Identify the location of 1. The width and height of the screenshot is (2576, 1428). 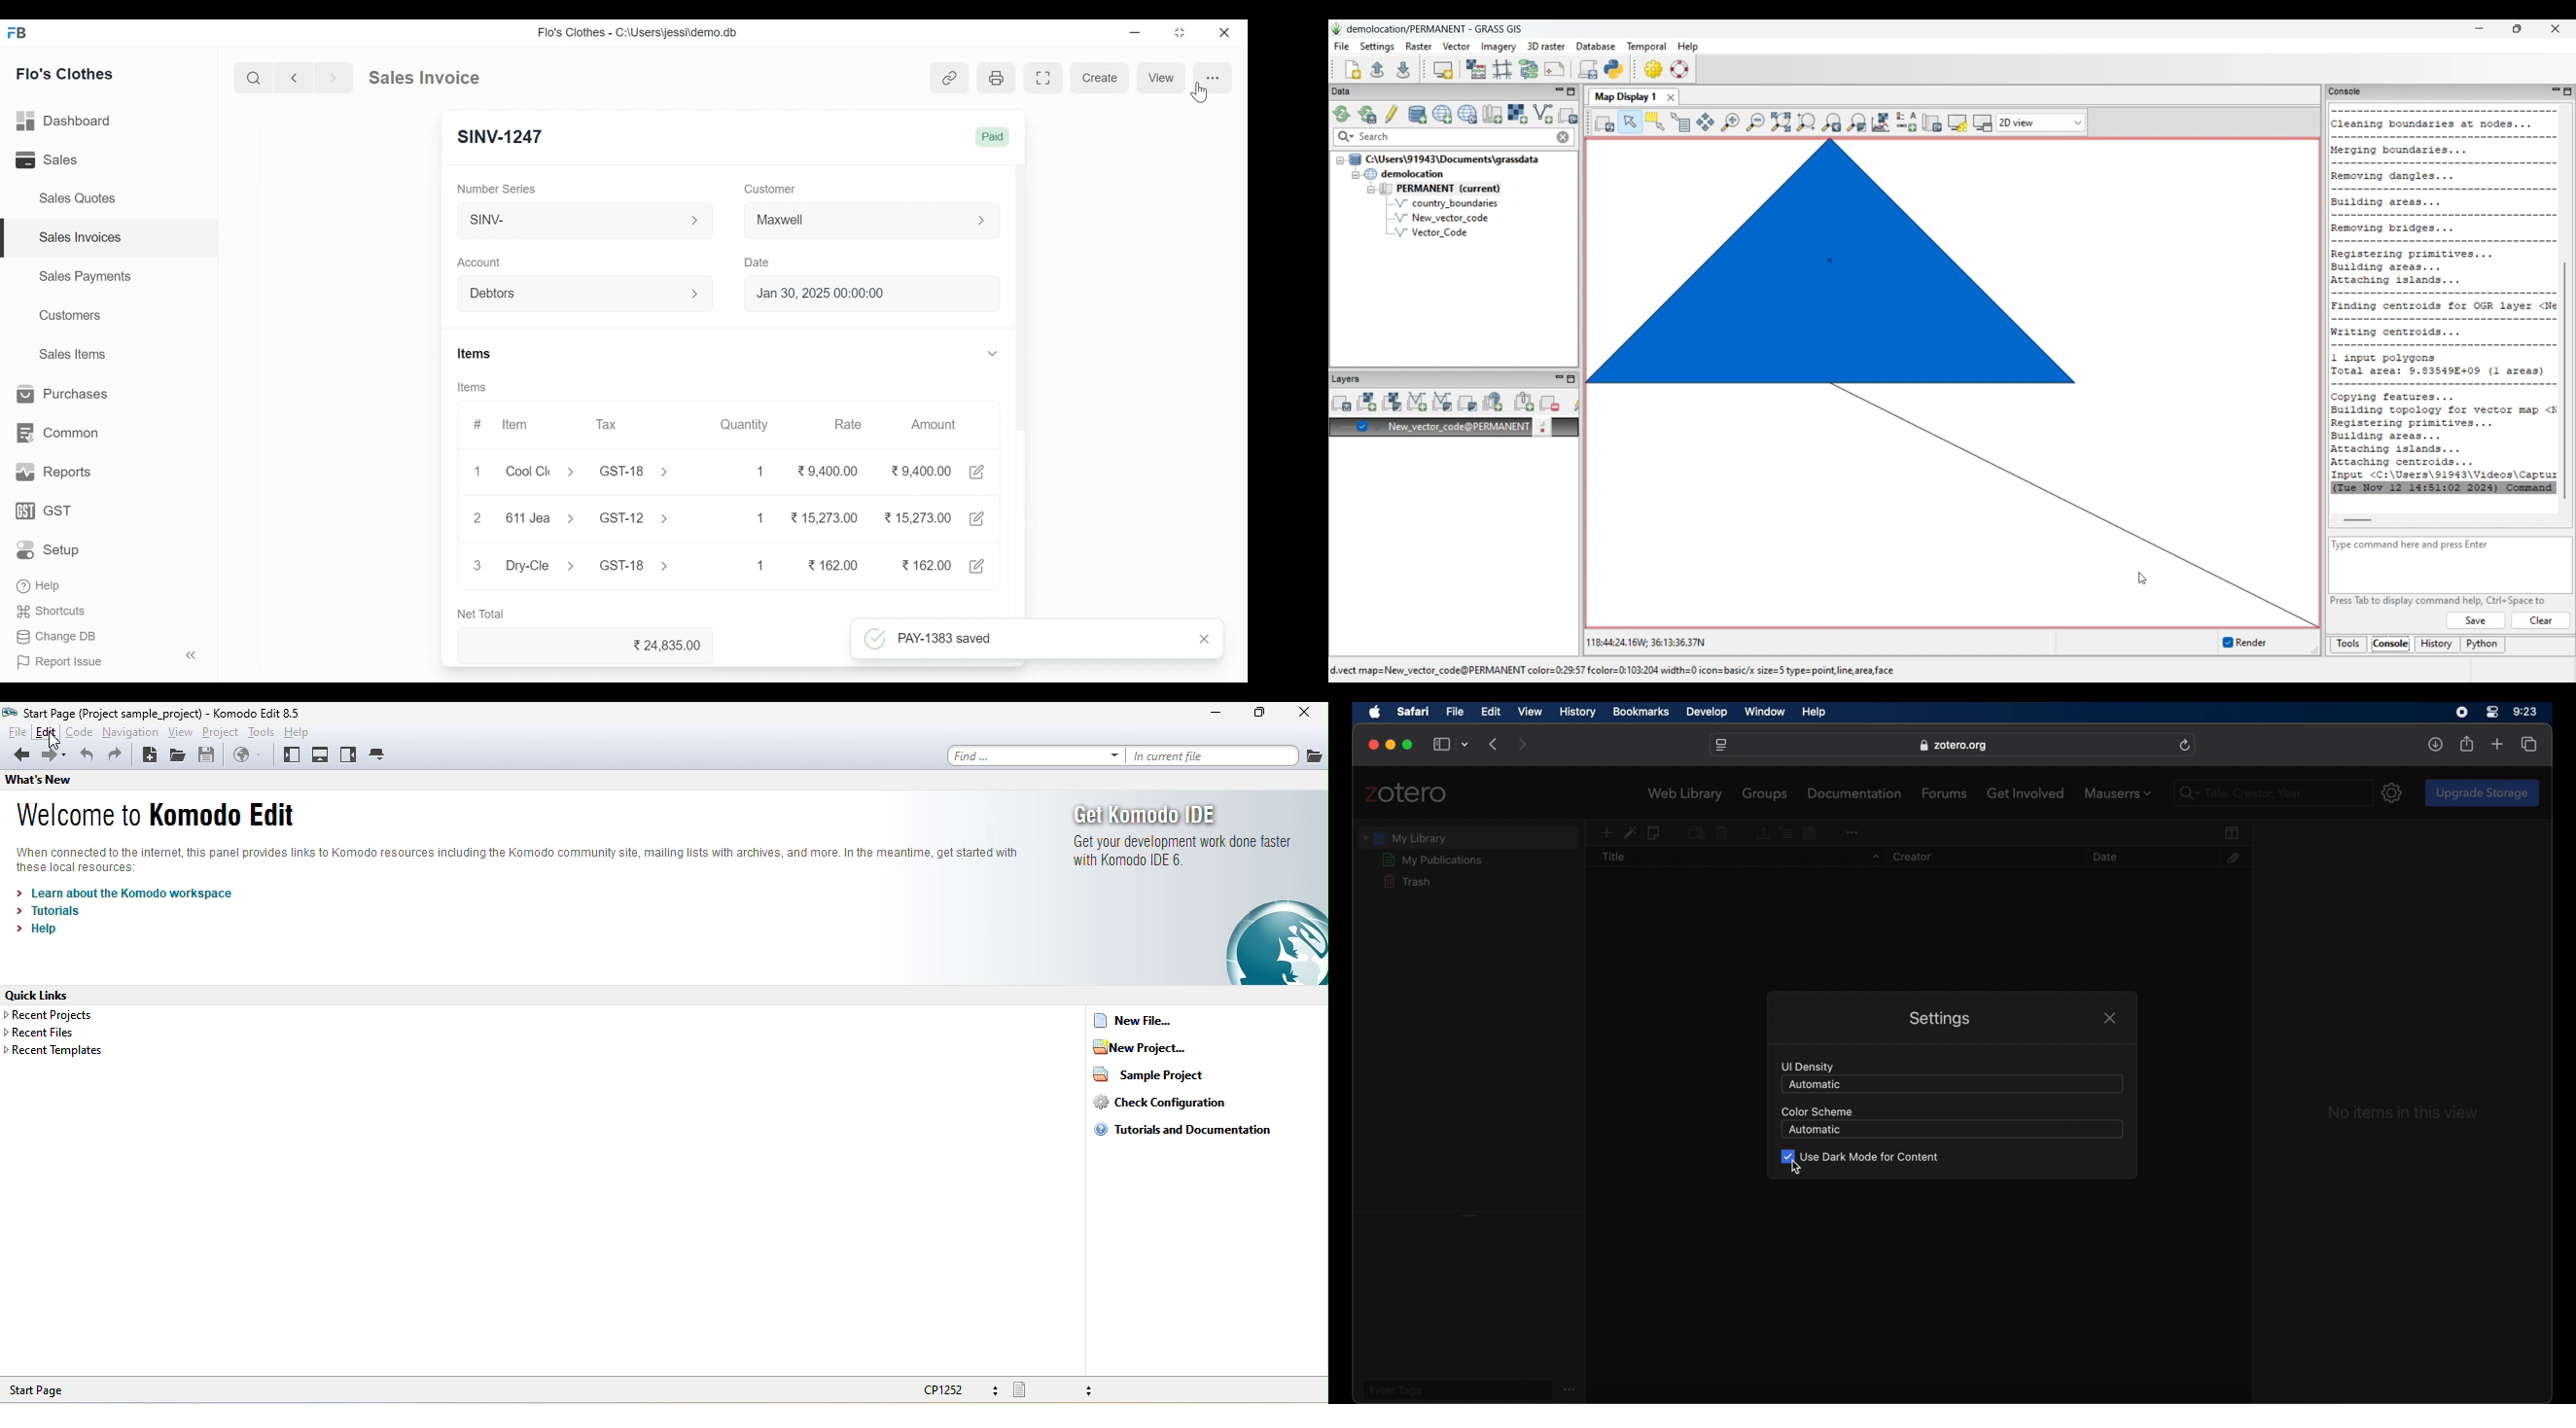
(478, 471).